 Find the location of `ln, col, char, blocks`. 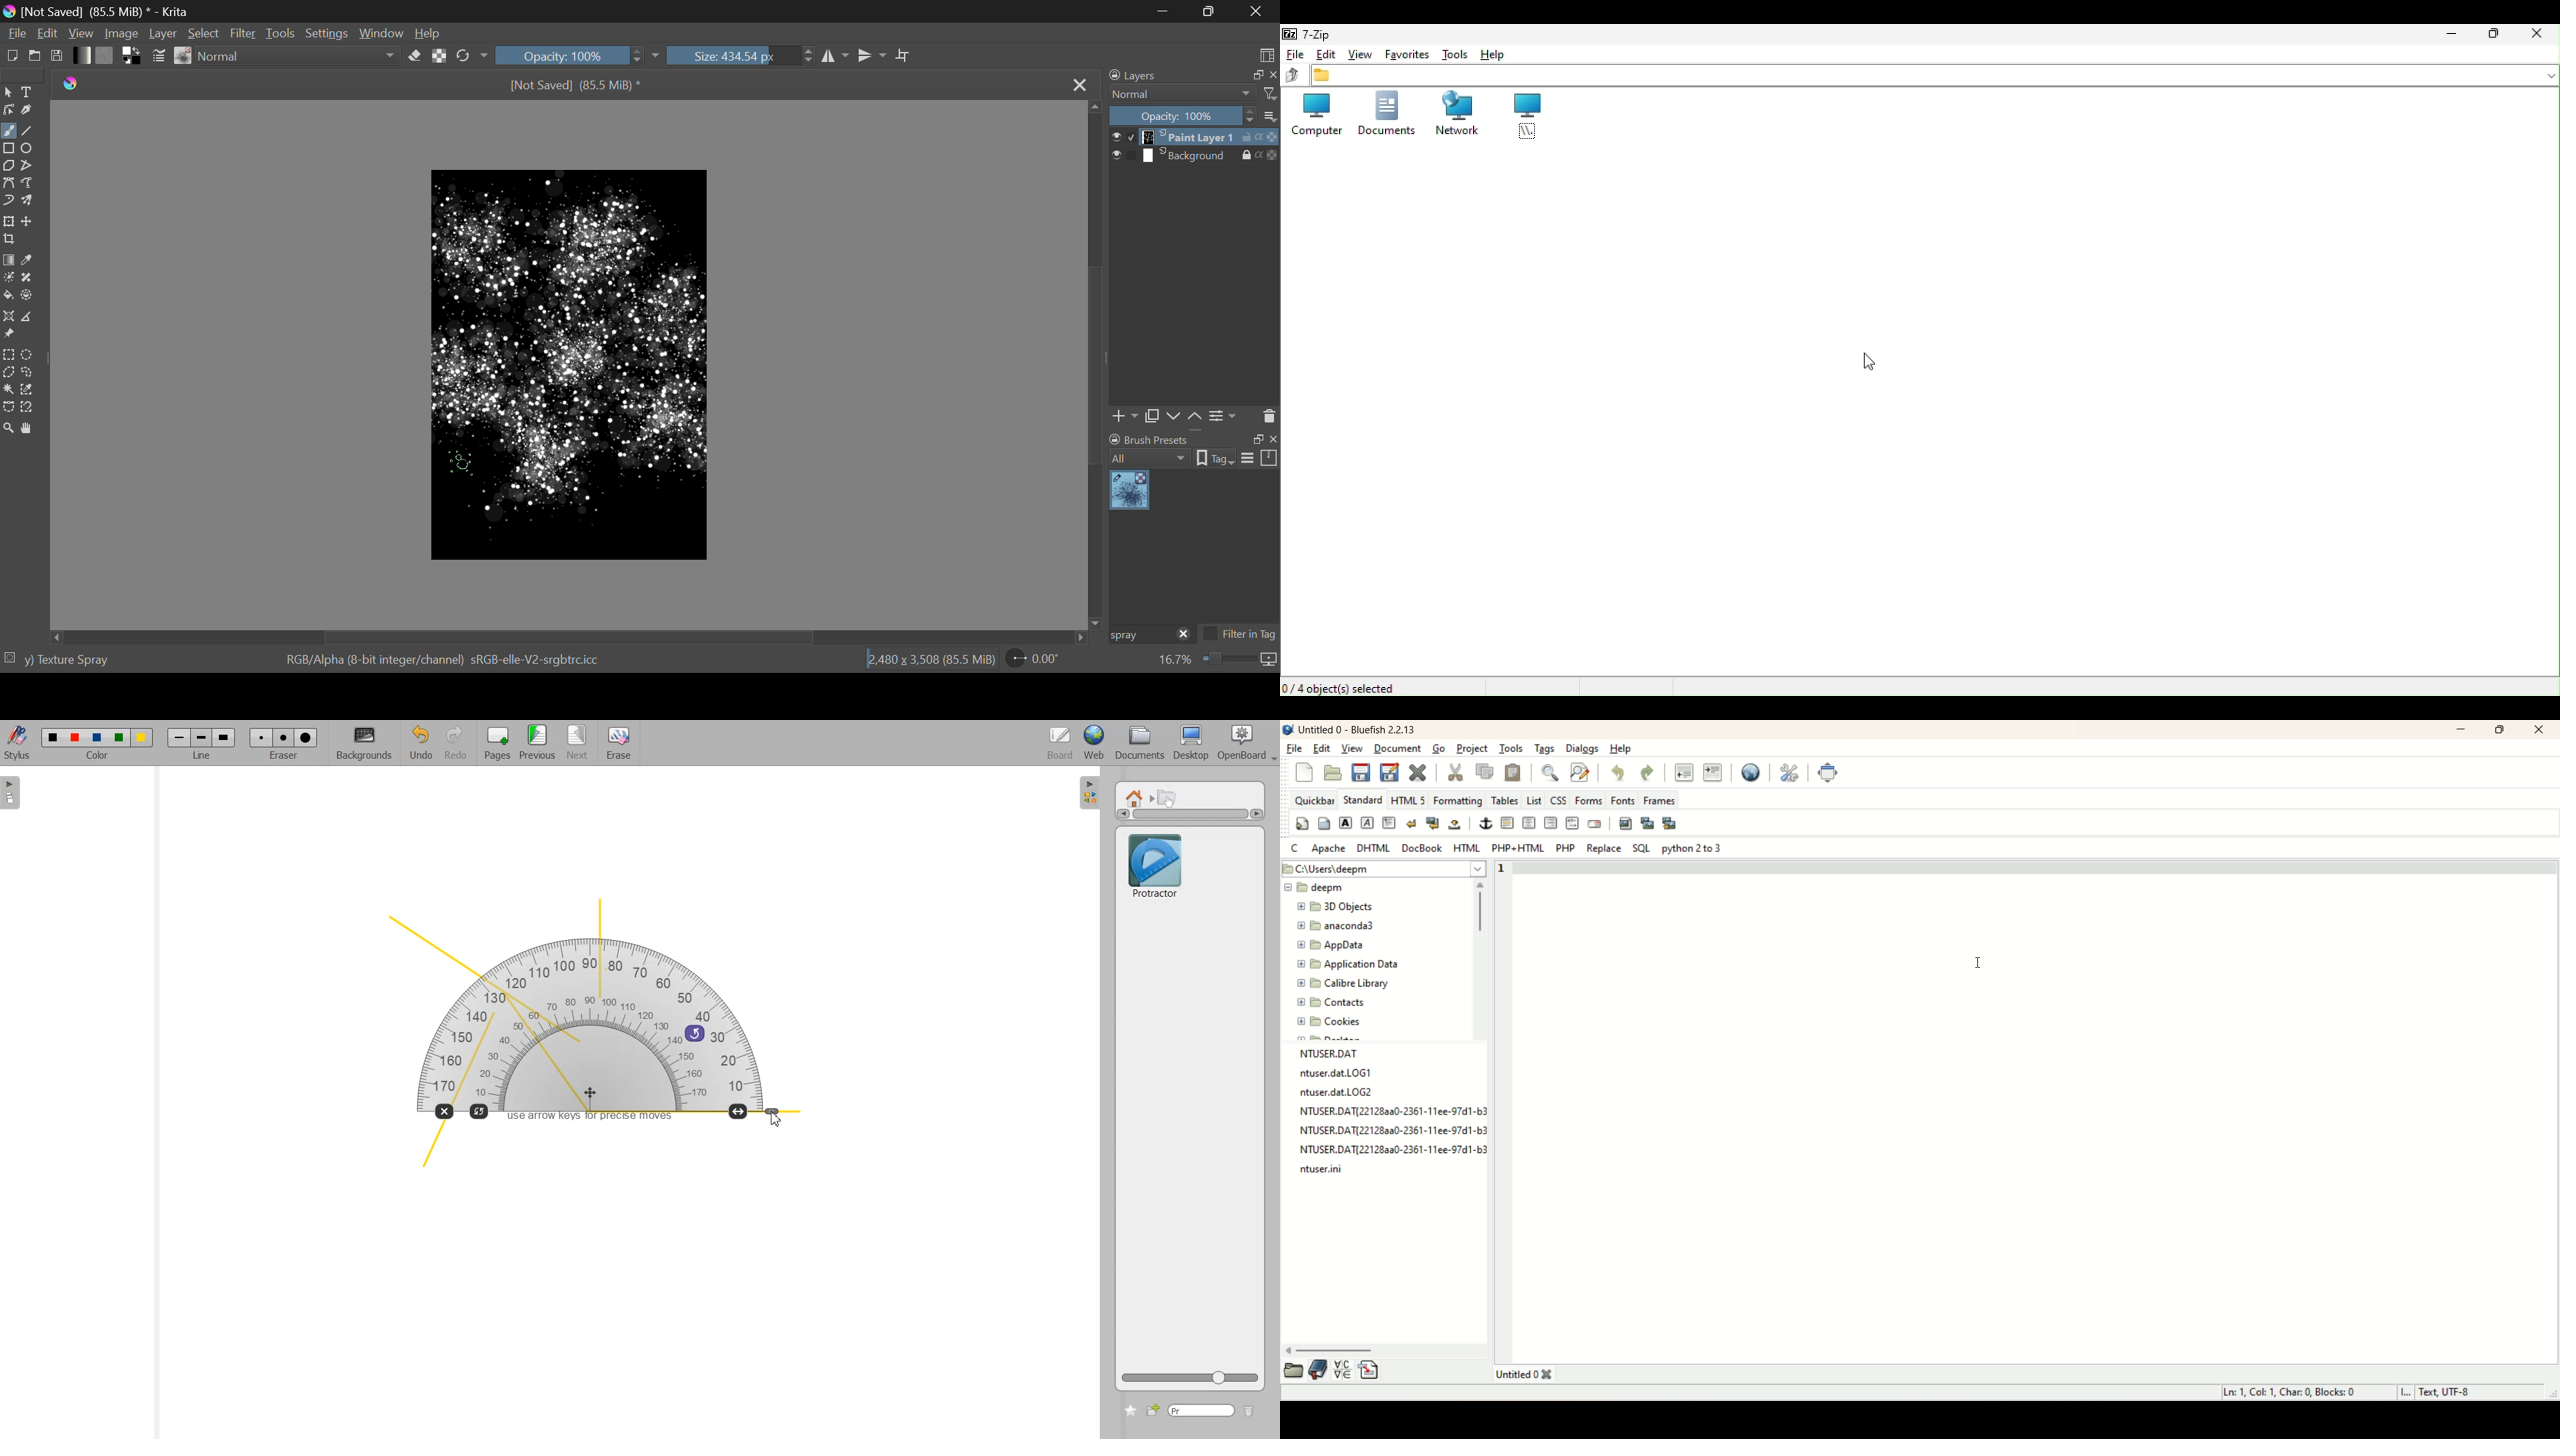

ln, col, char, blocks is located at coordinates (2287, 1393).